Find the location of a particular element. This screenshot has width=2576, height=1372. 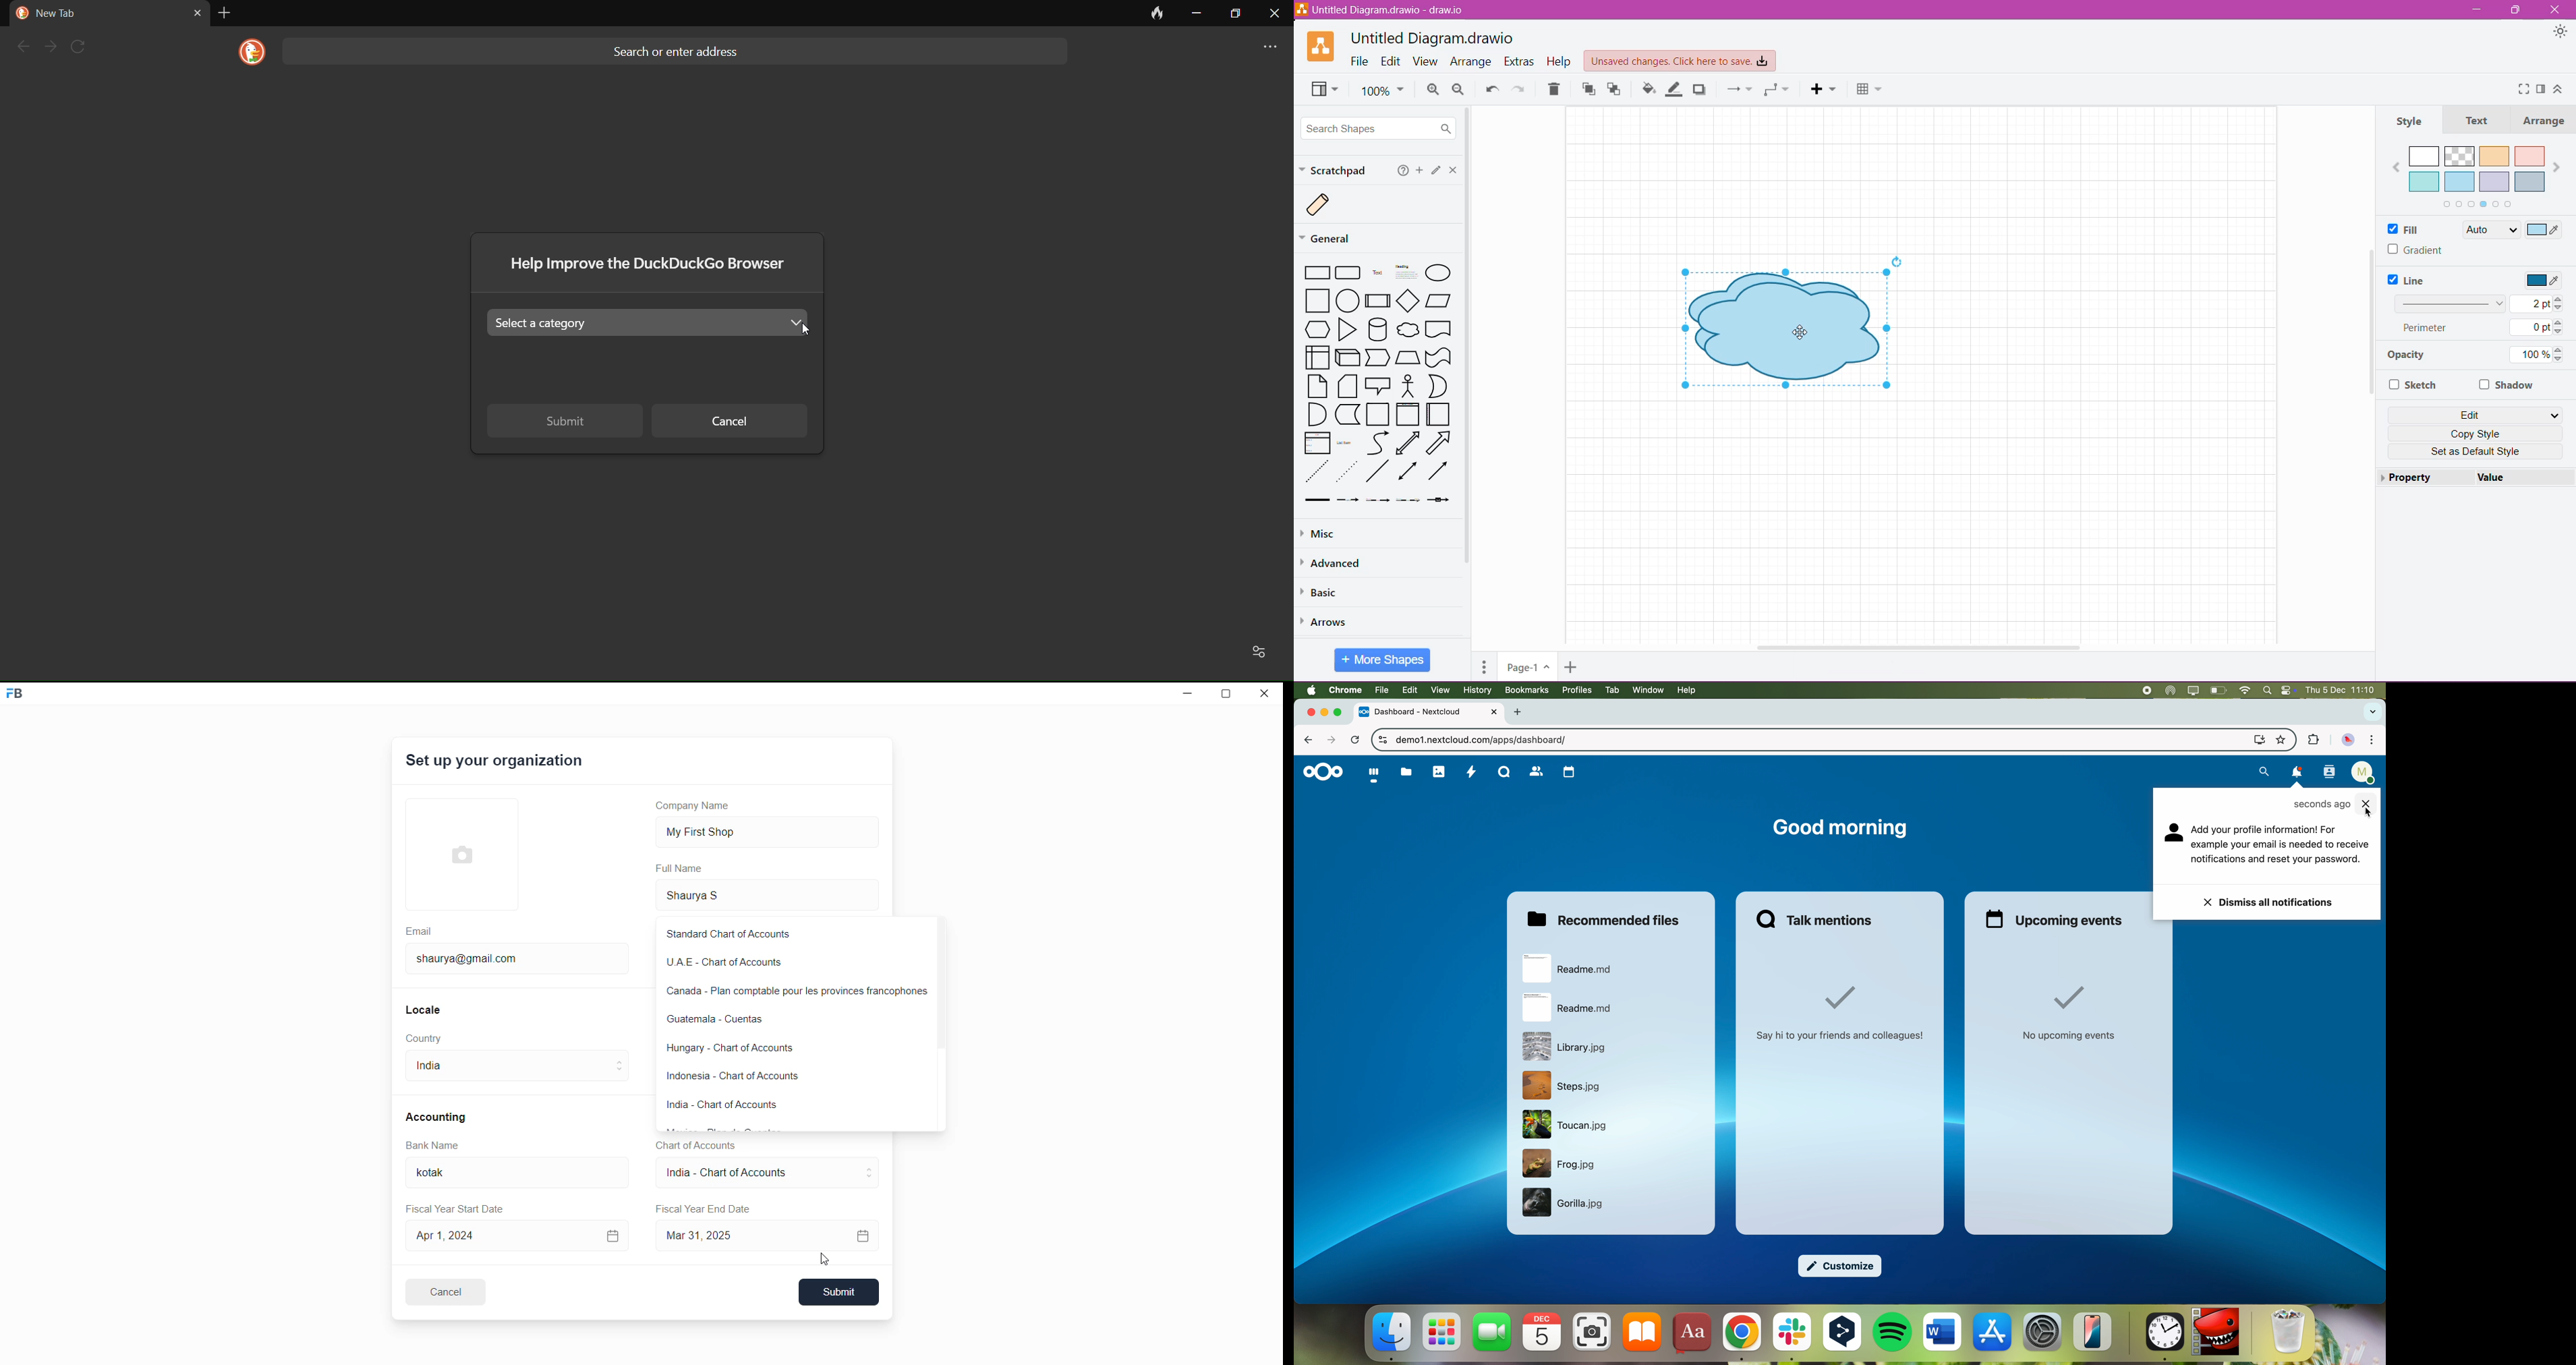

Page-1 is located at coordinates (1526, 667).